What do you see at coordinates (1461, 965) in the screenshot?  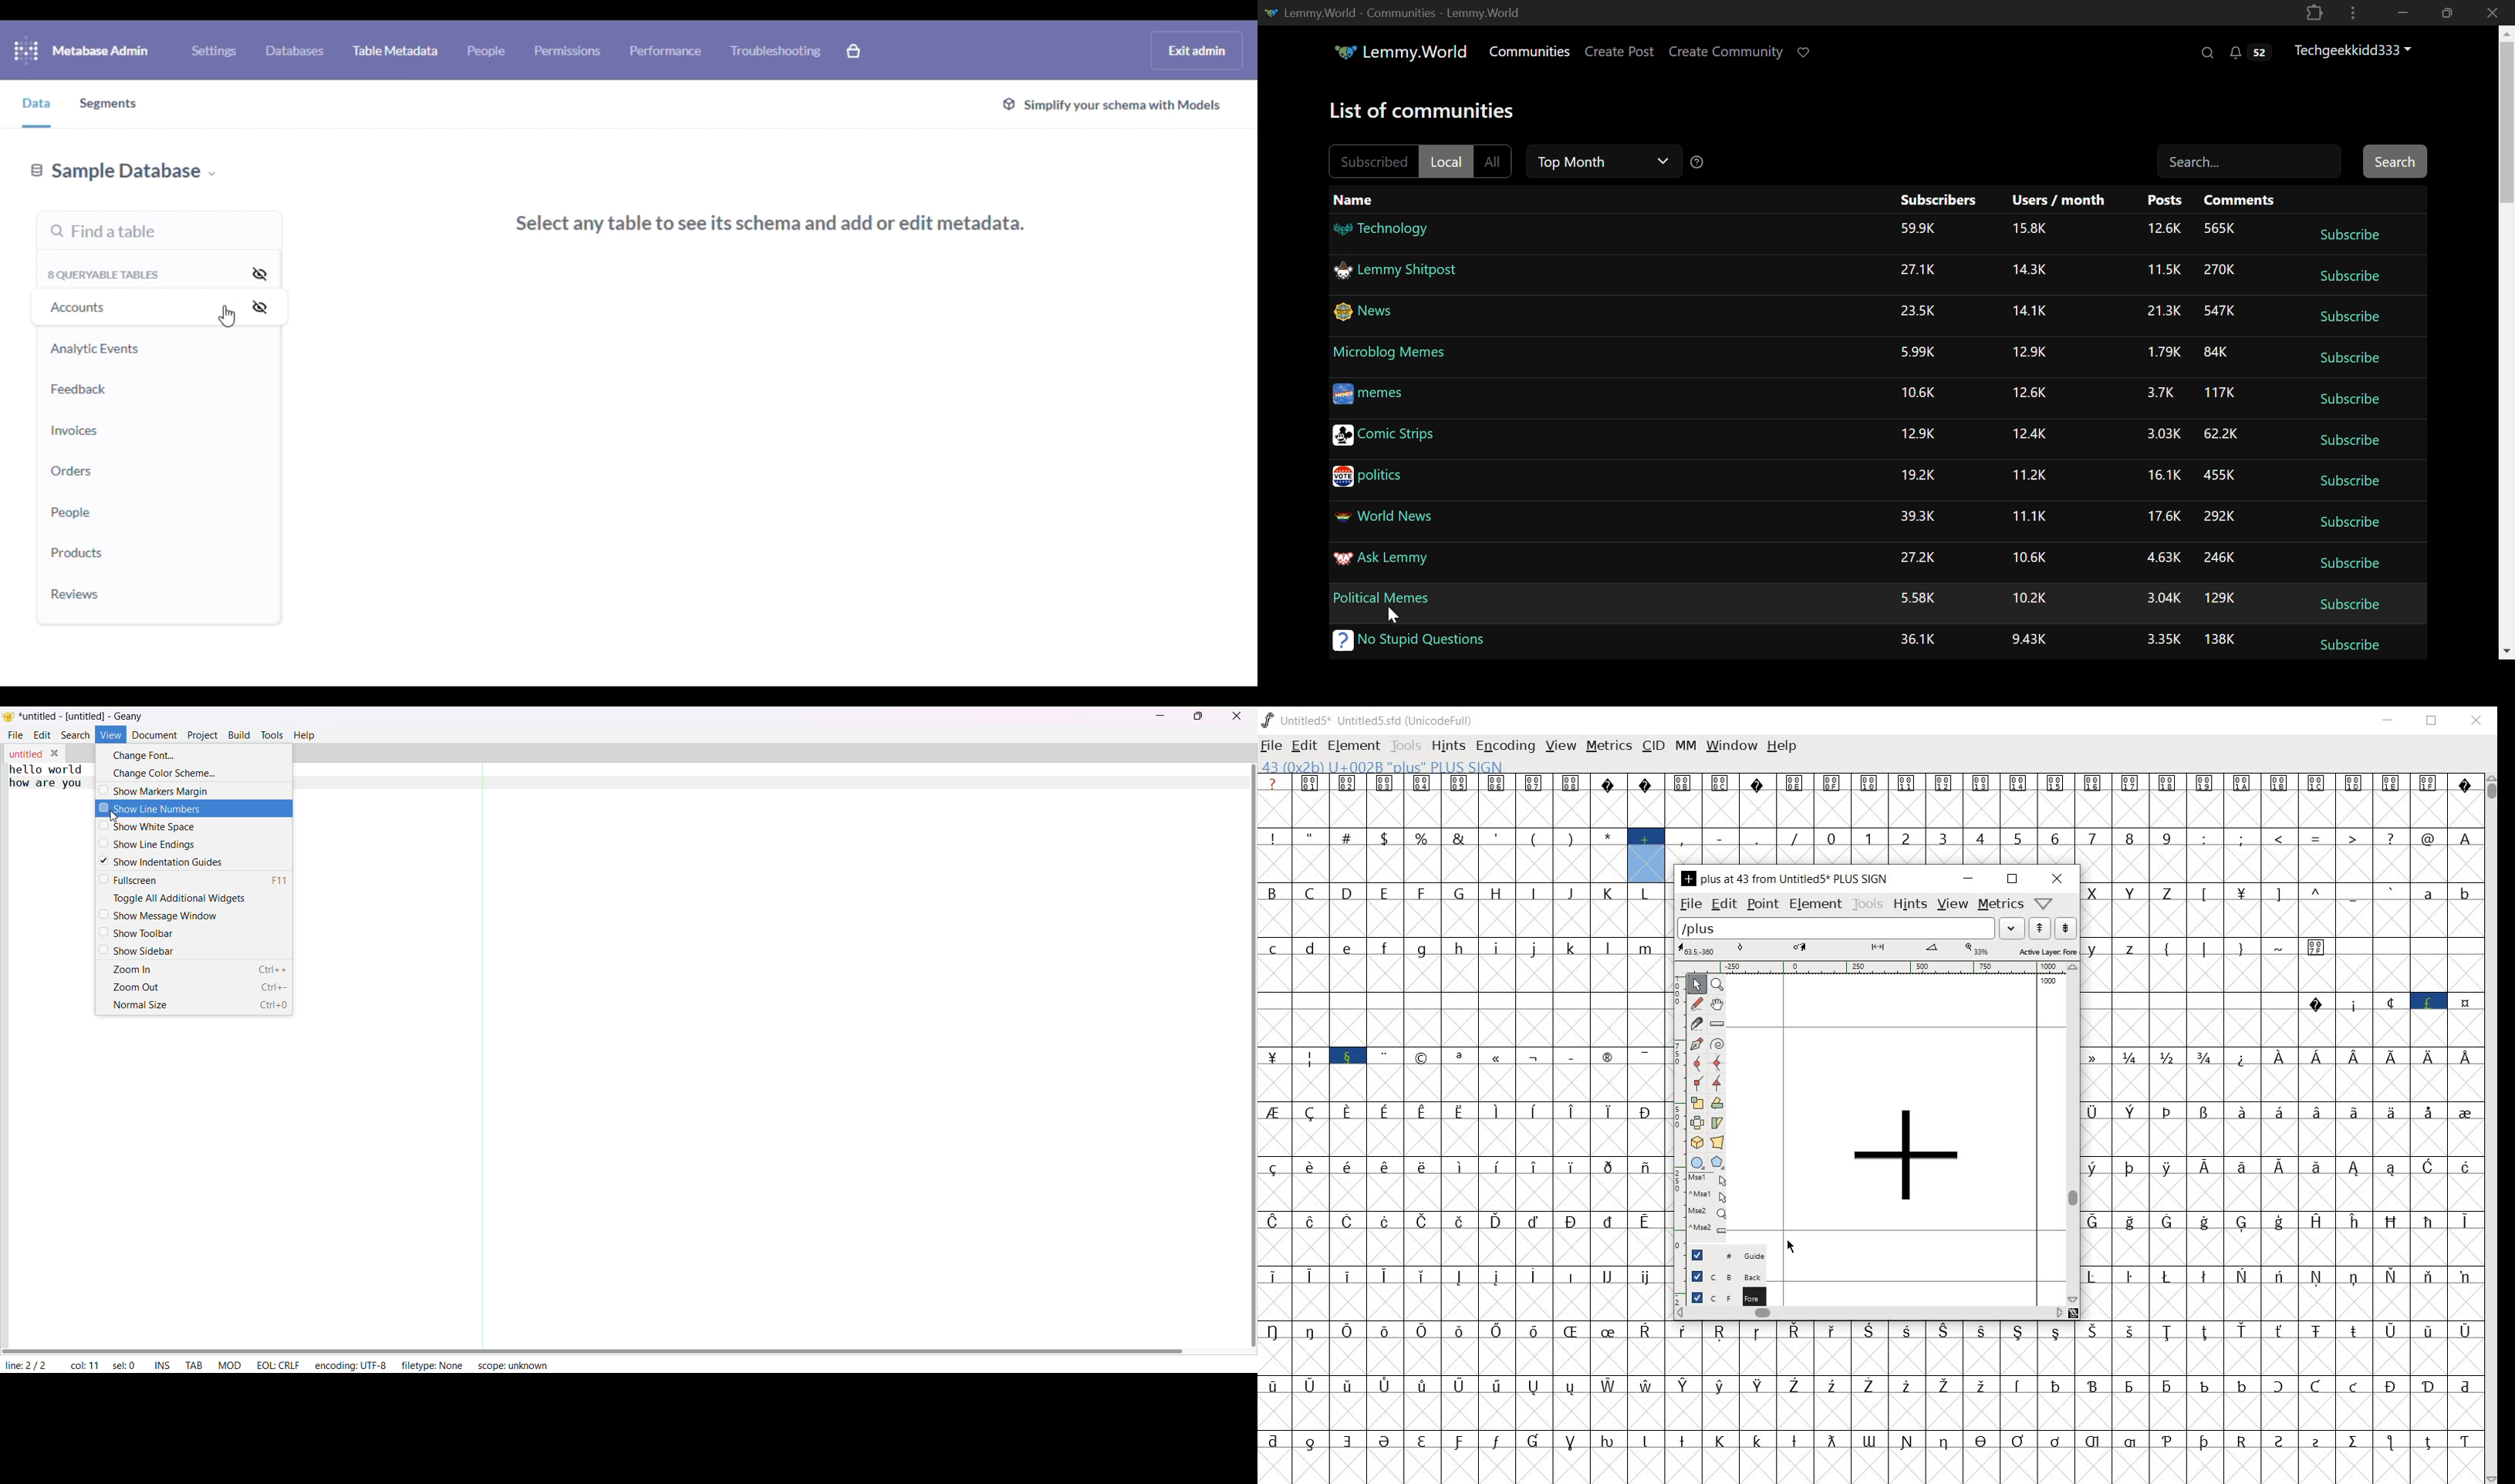 I see `alphabets` at bounding box center [1461, 965].